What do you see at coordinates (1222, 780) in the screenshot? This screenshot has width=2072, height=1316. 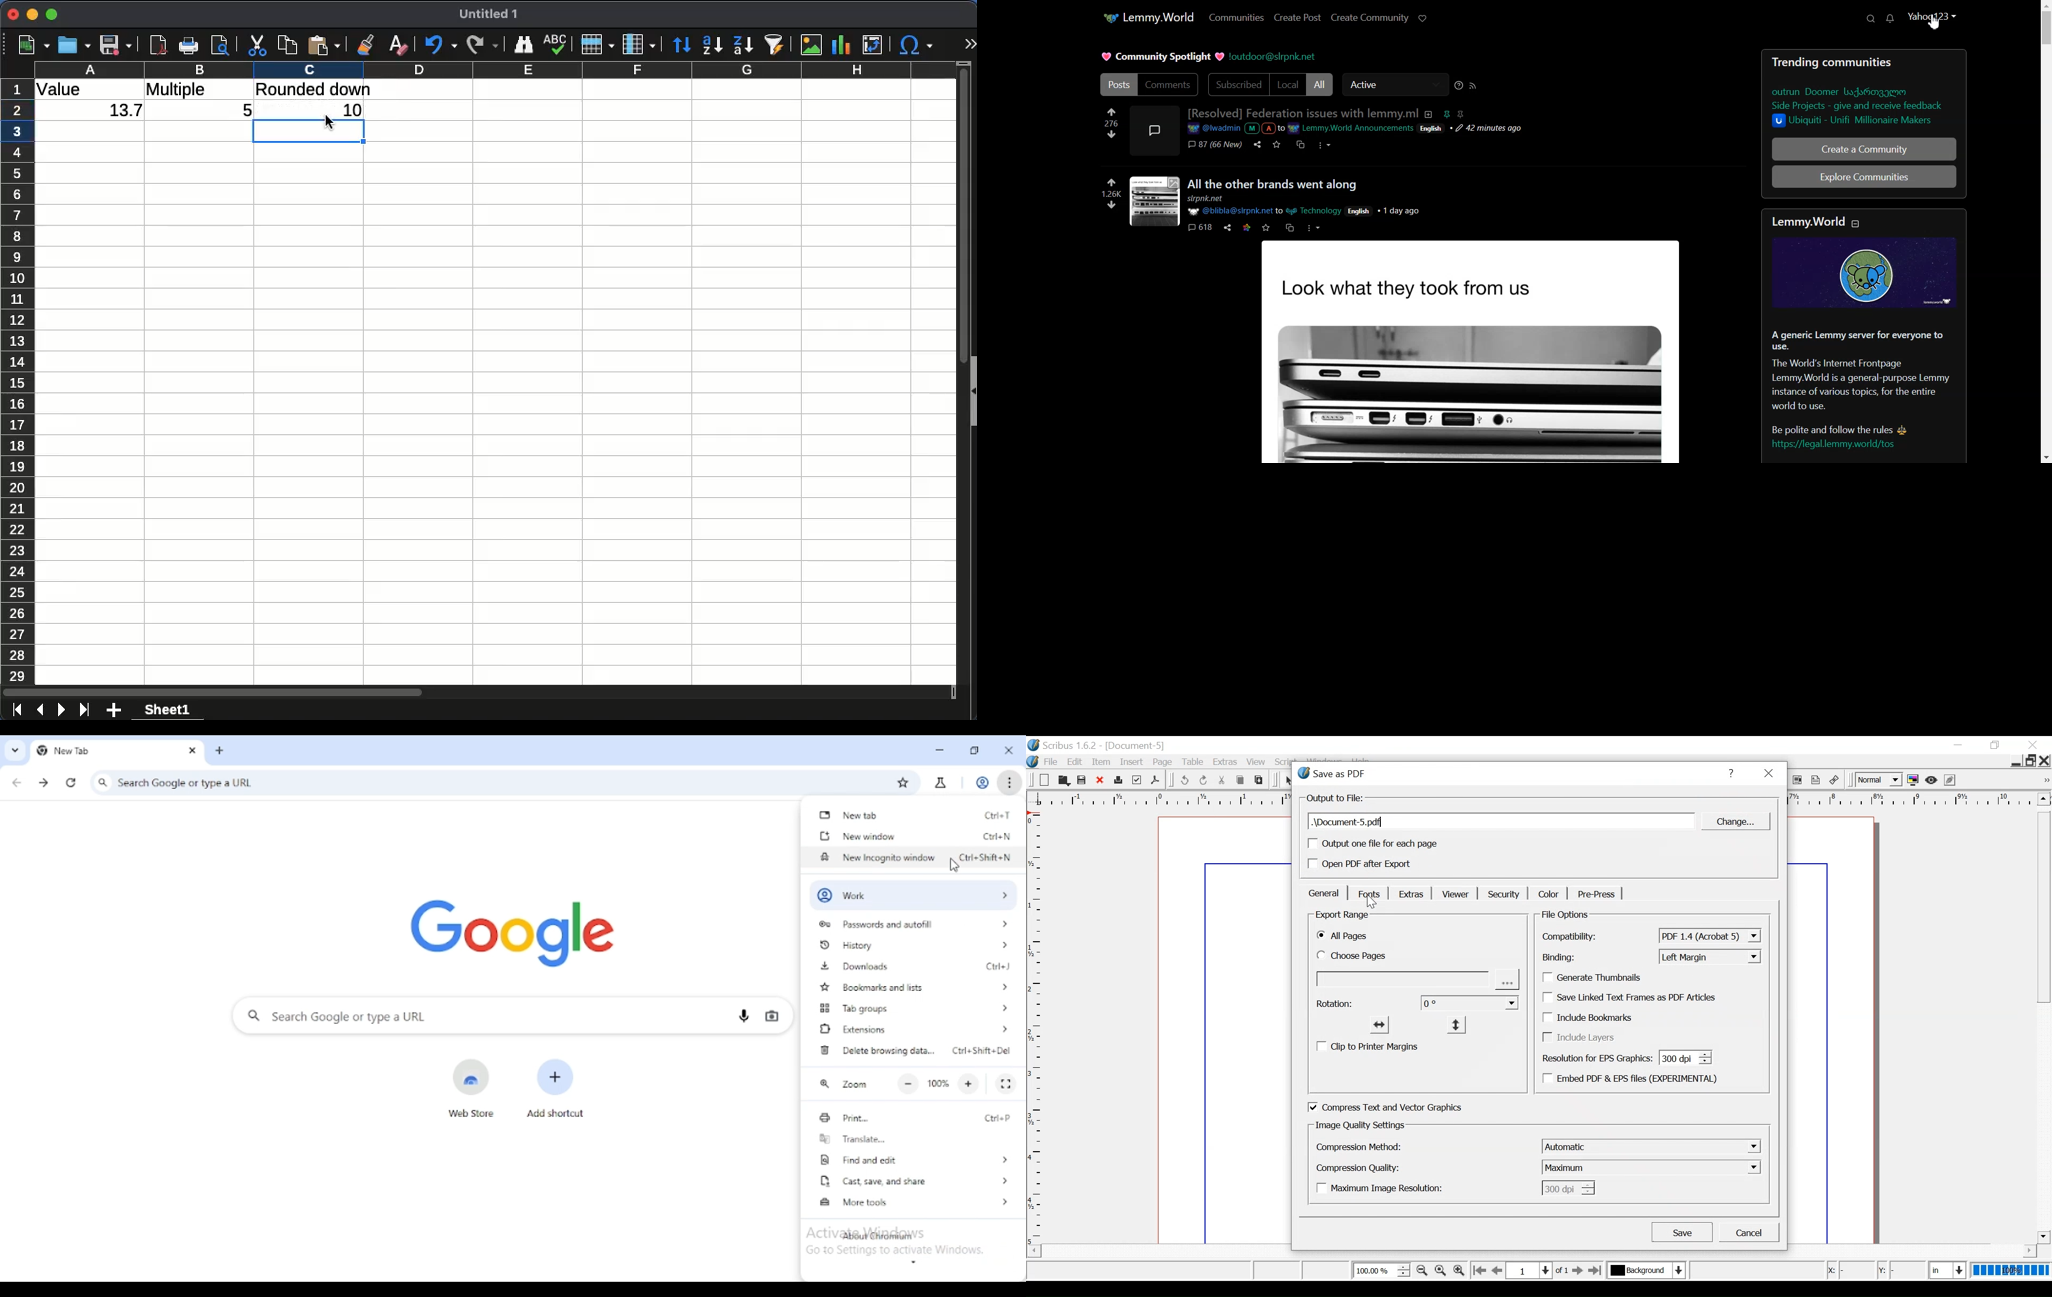 I see `Cut` at bounding box center [1222, 780].